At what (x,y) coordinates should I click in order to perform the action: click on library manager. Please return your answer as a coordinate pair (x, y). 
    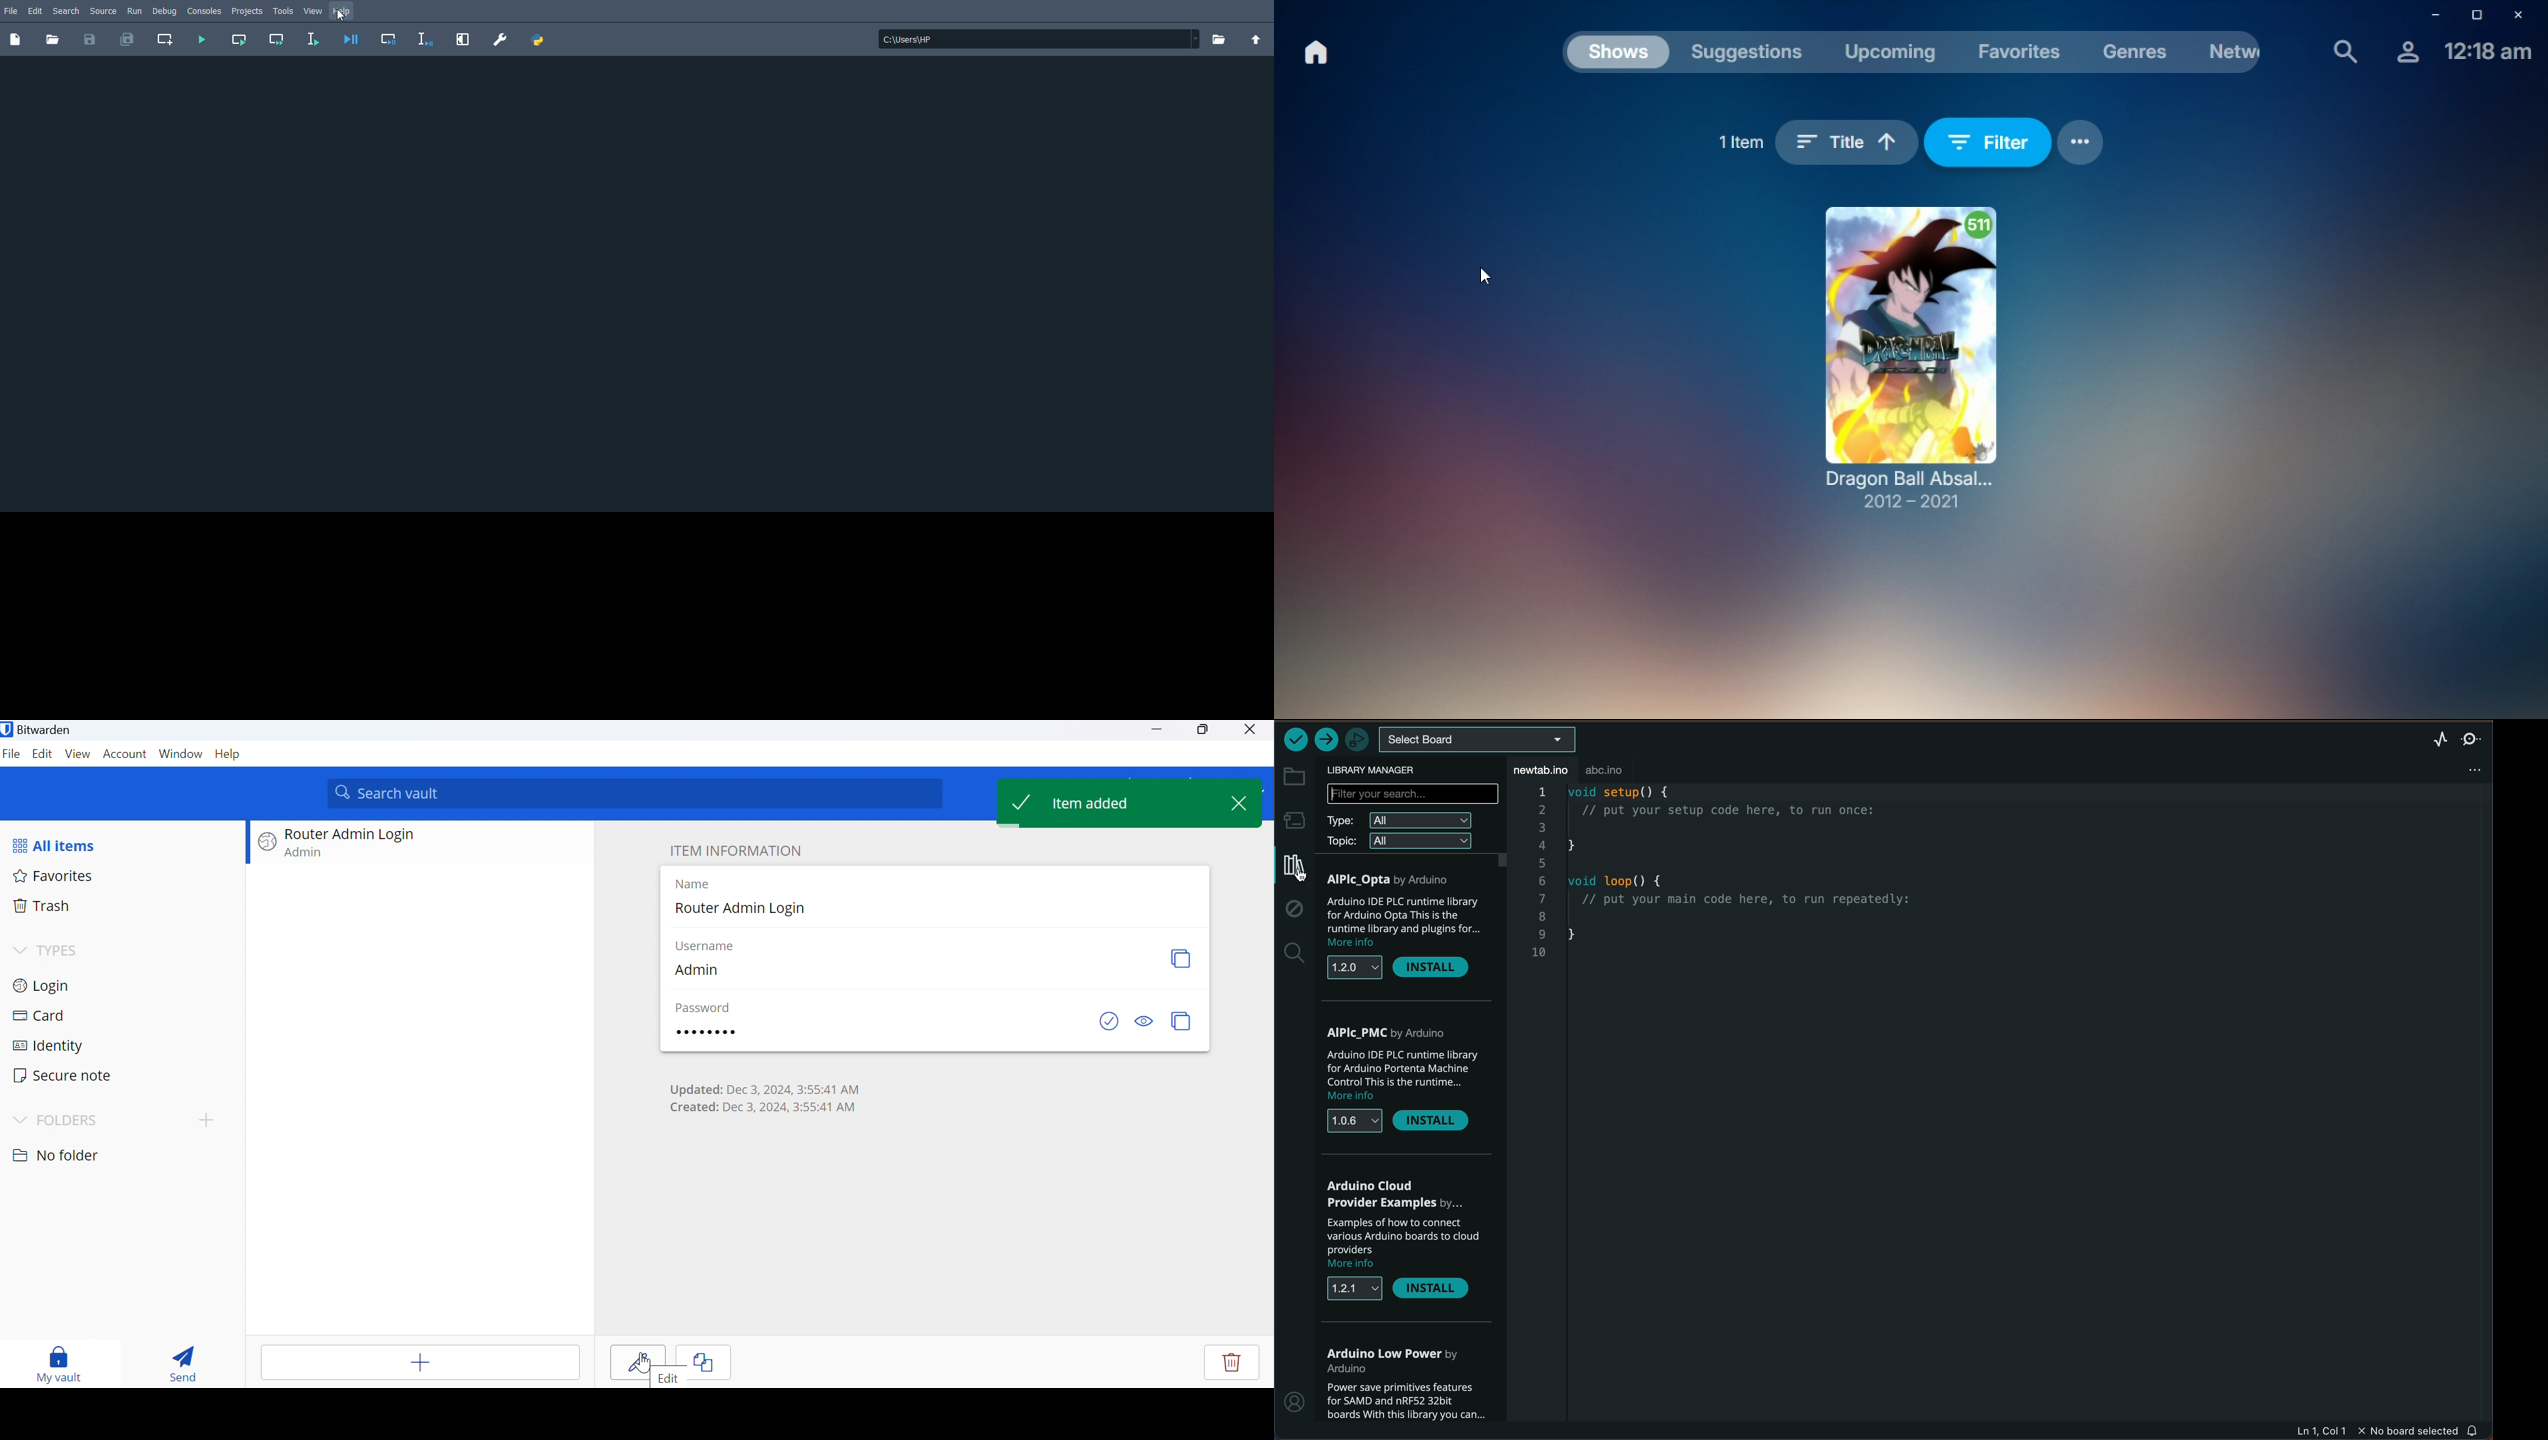
    Looking at the image, I should click on (1293, 867).